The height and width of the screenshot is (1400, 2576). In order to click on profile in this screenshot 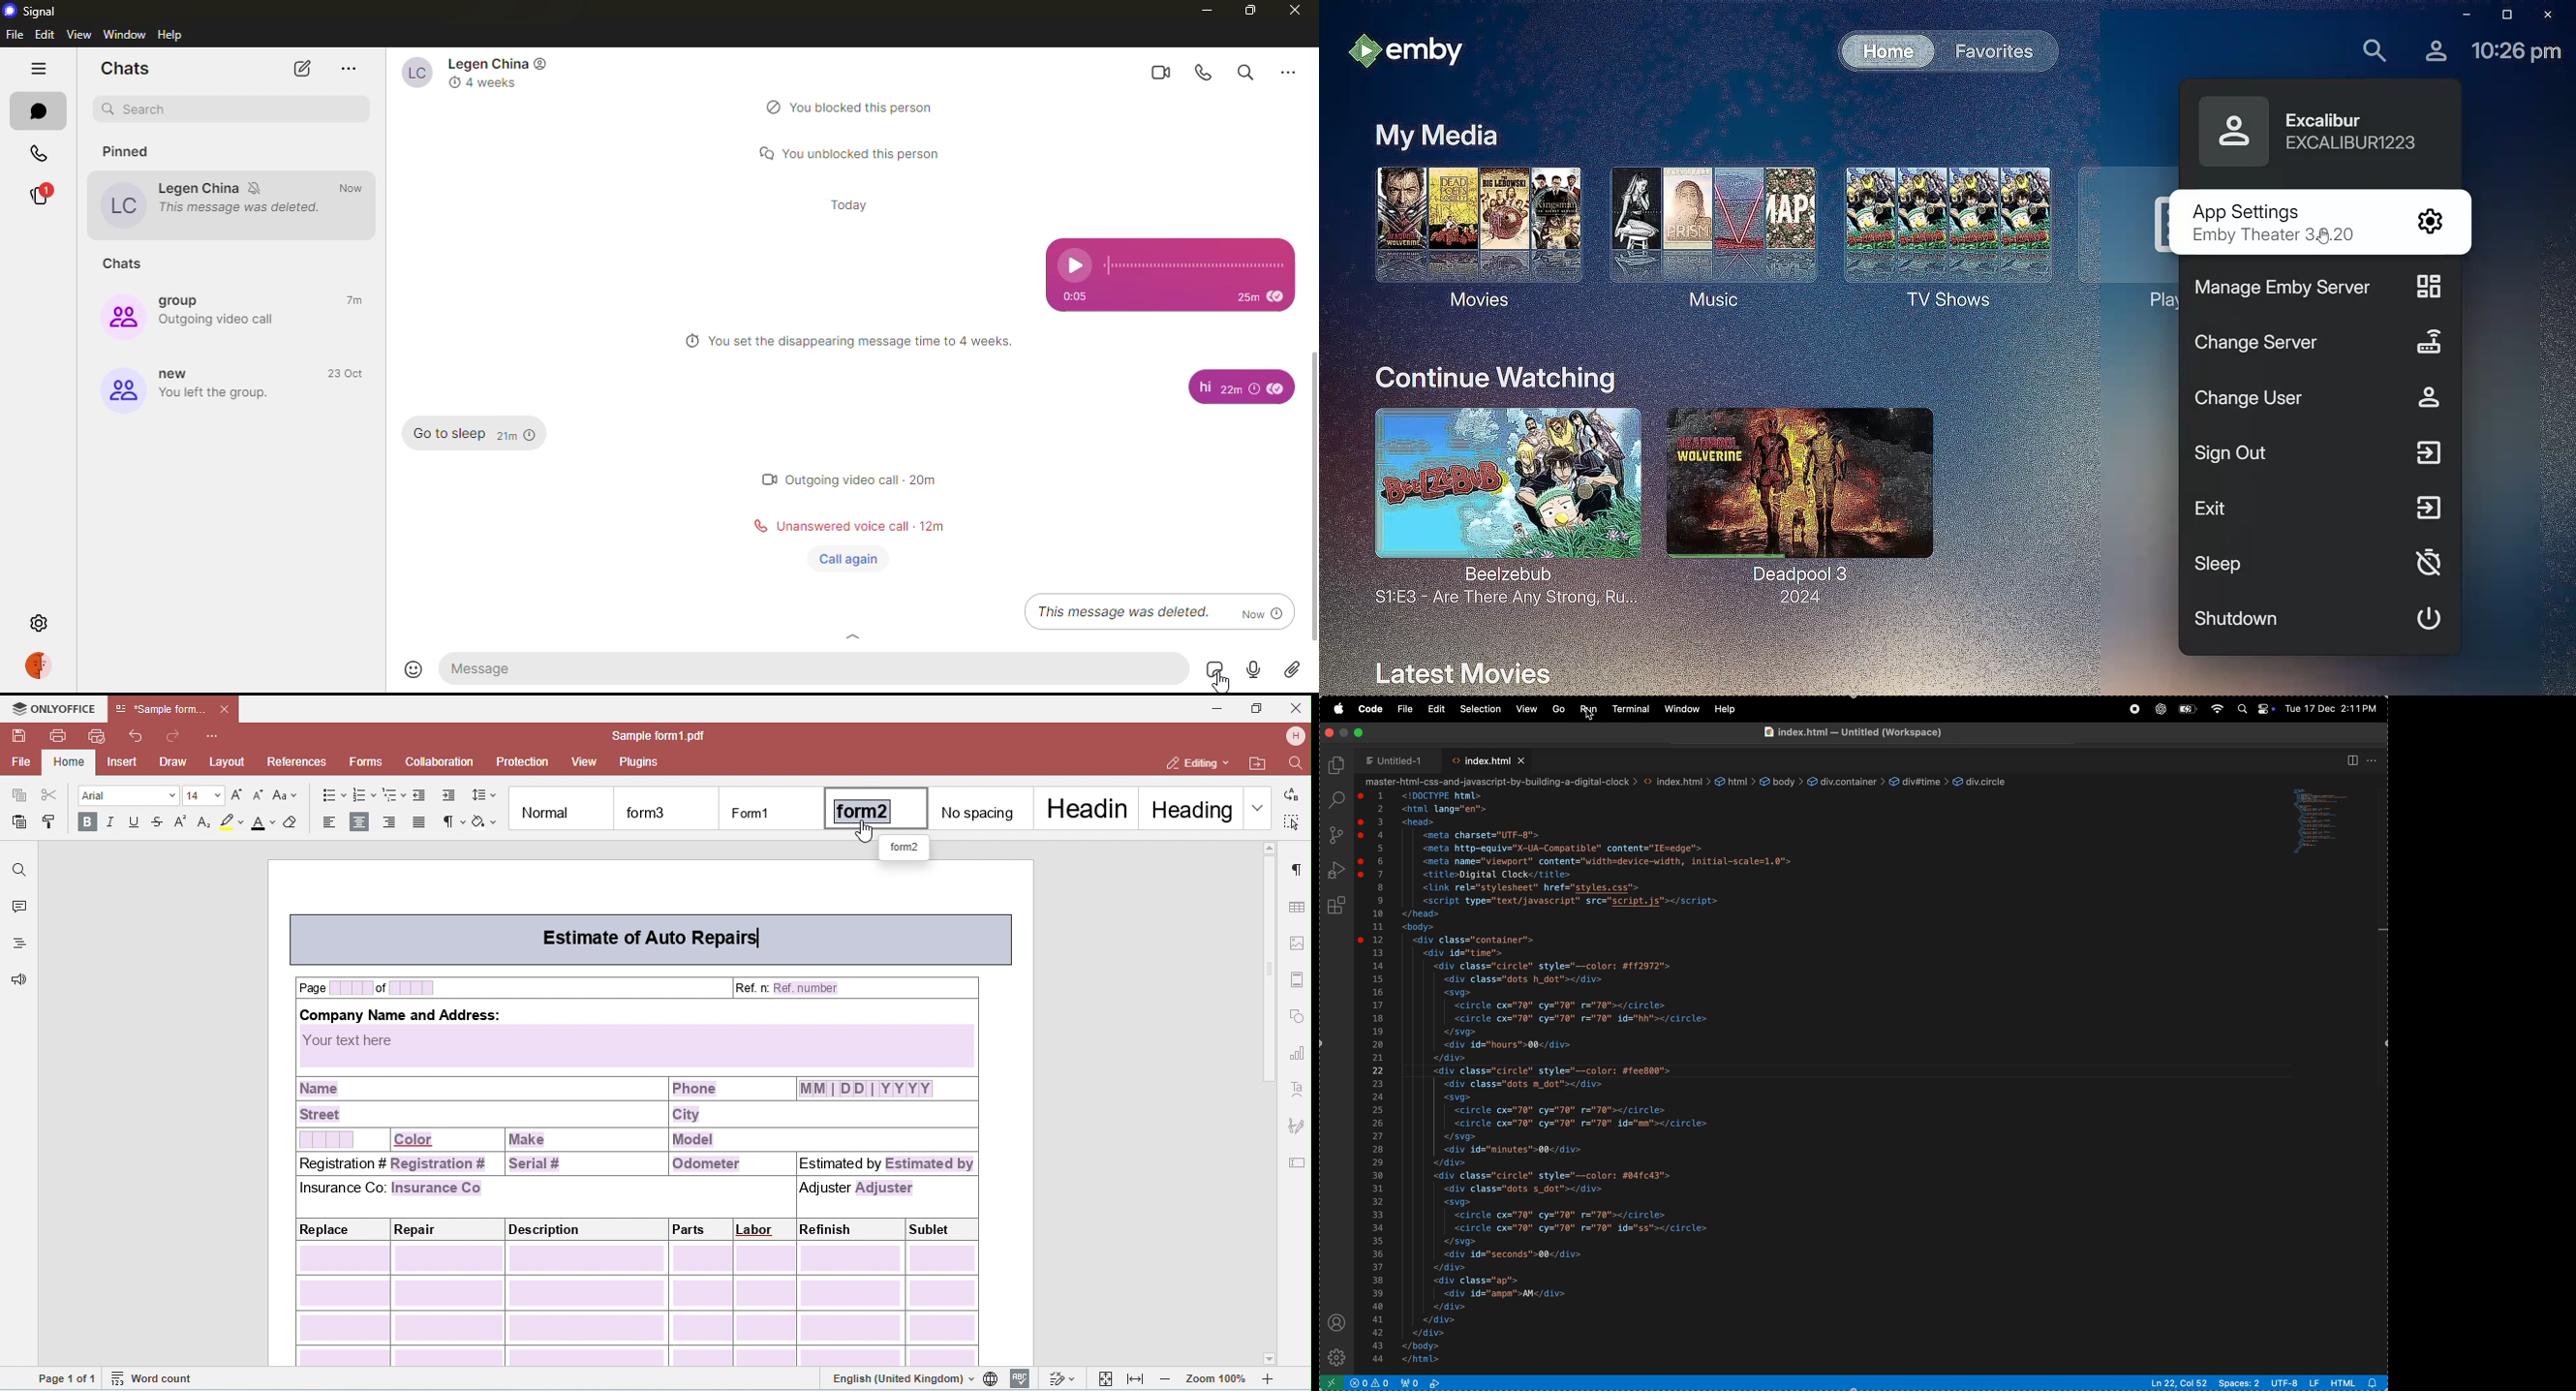, I will do `click(1335, 1323)`.